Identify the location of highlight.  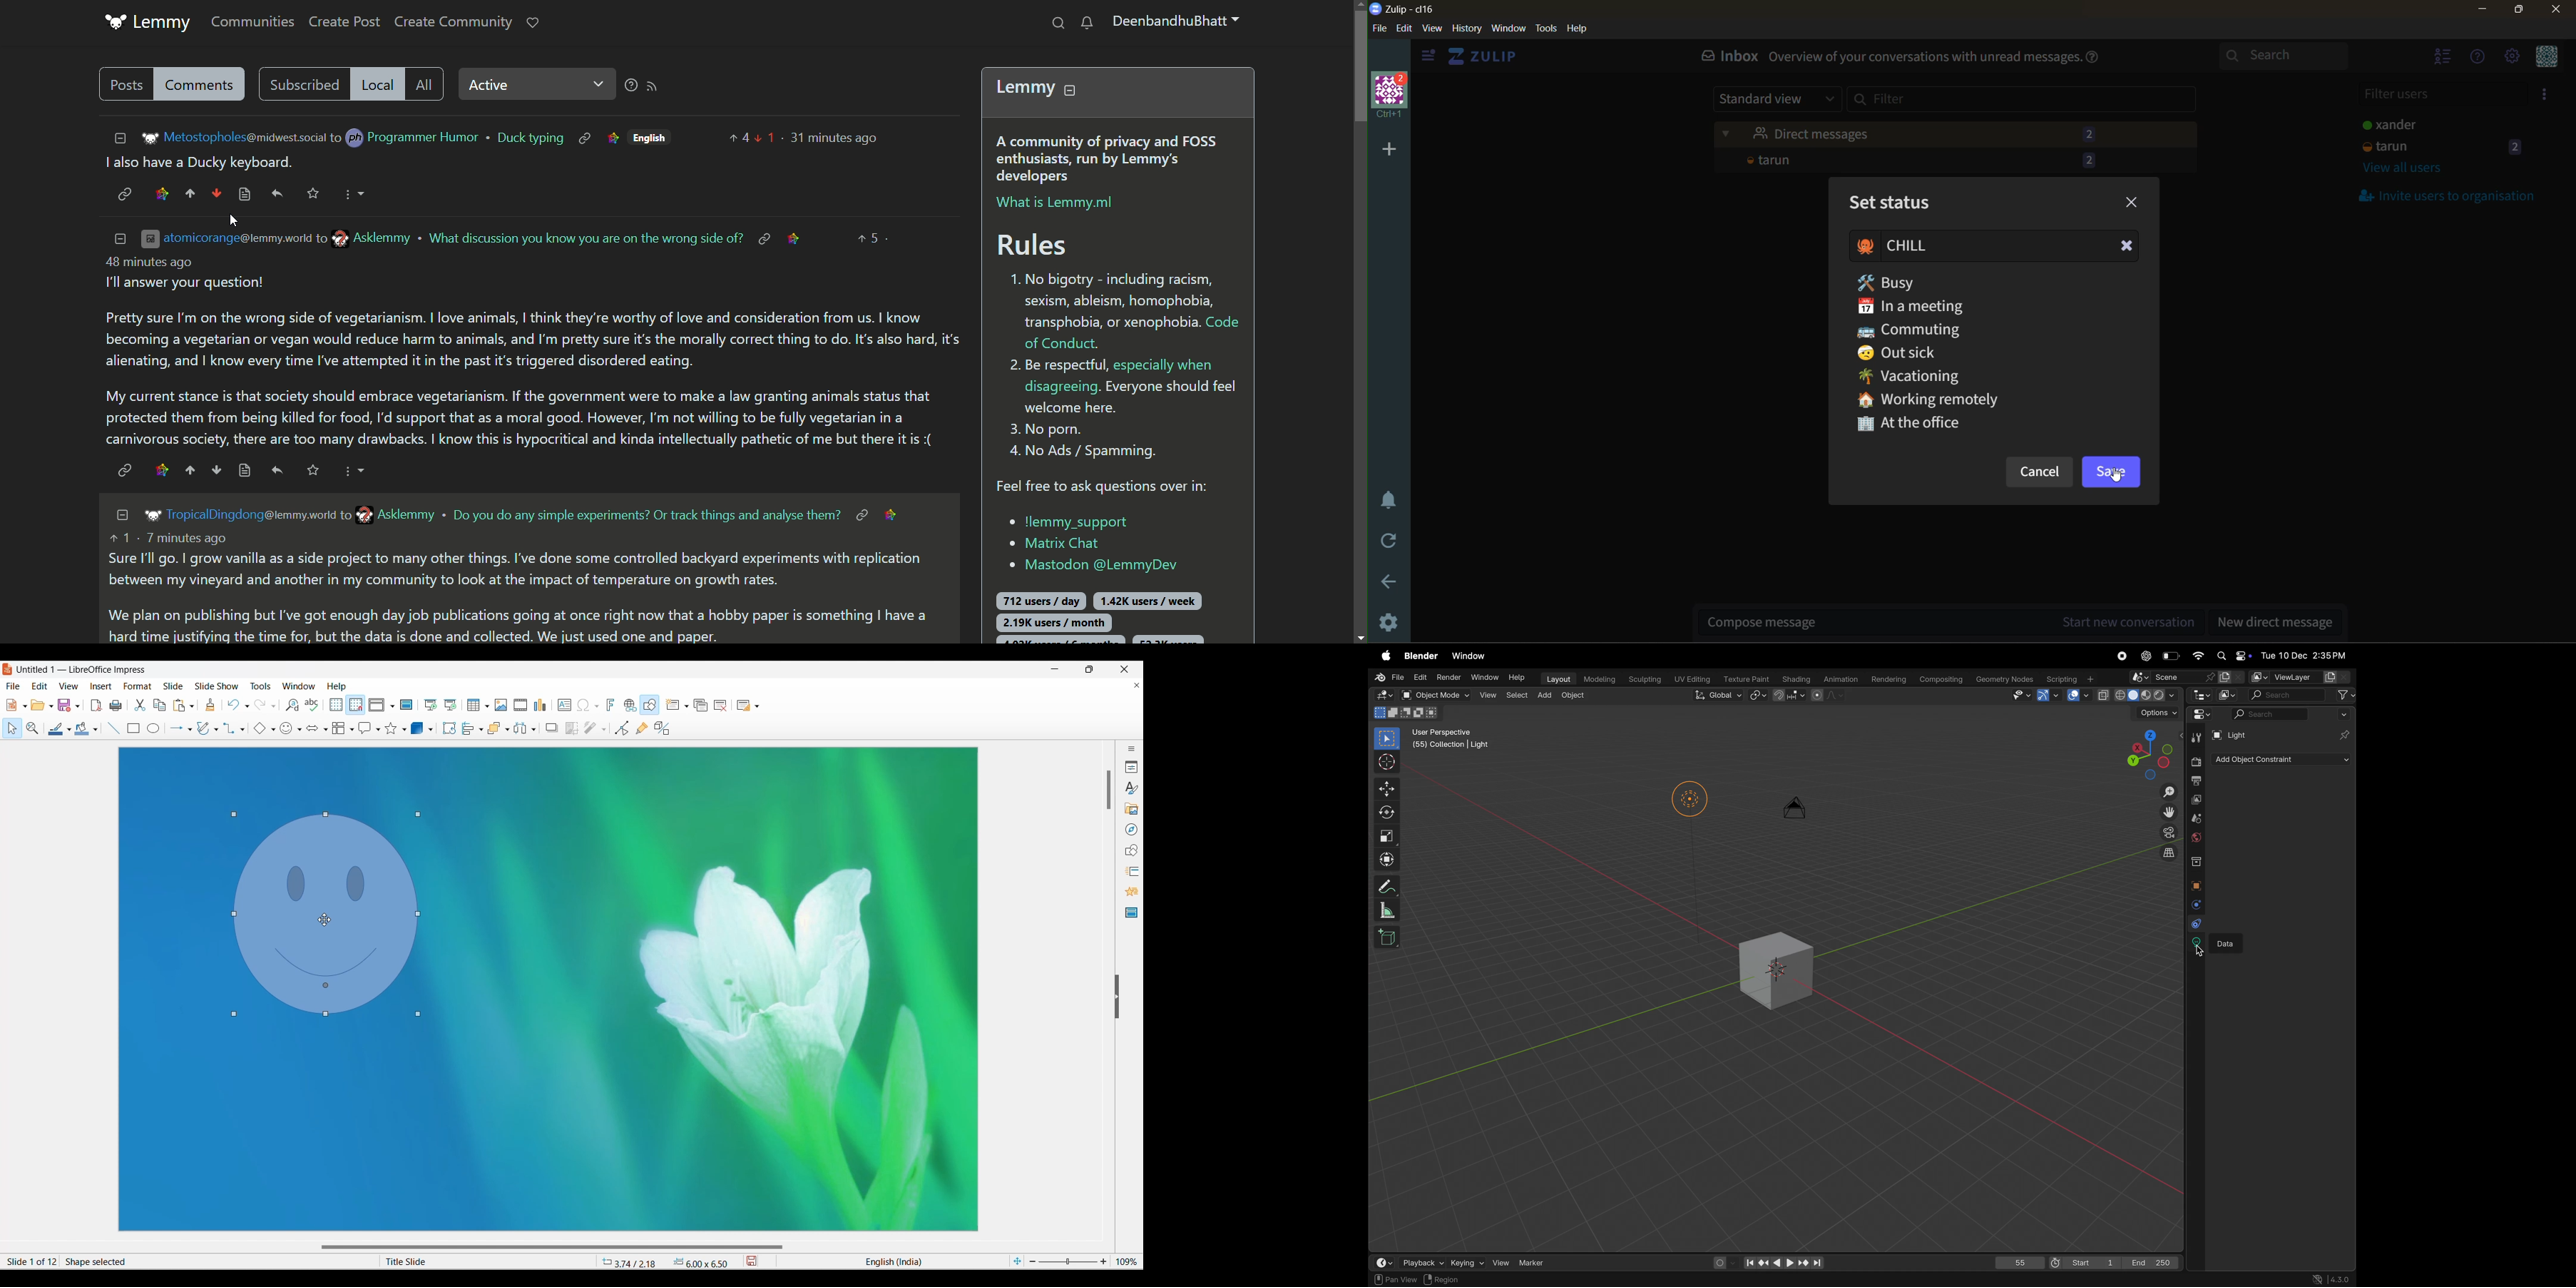
(896, 514).